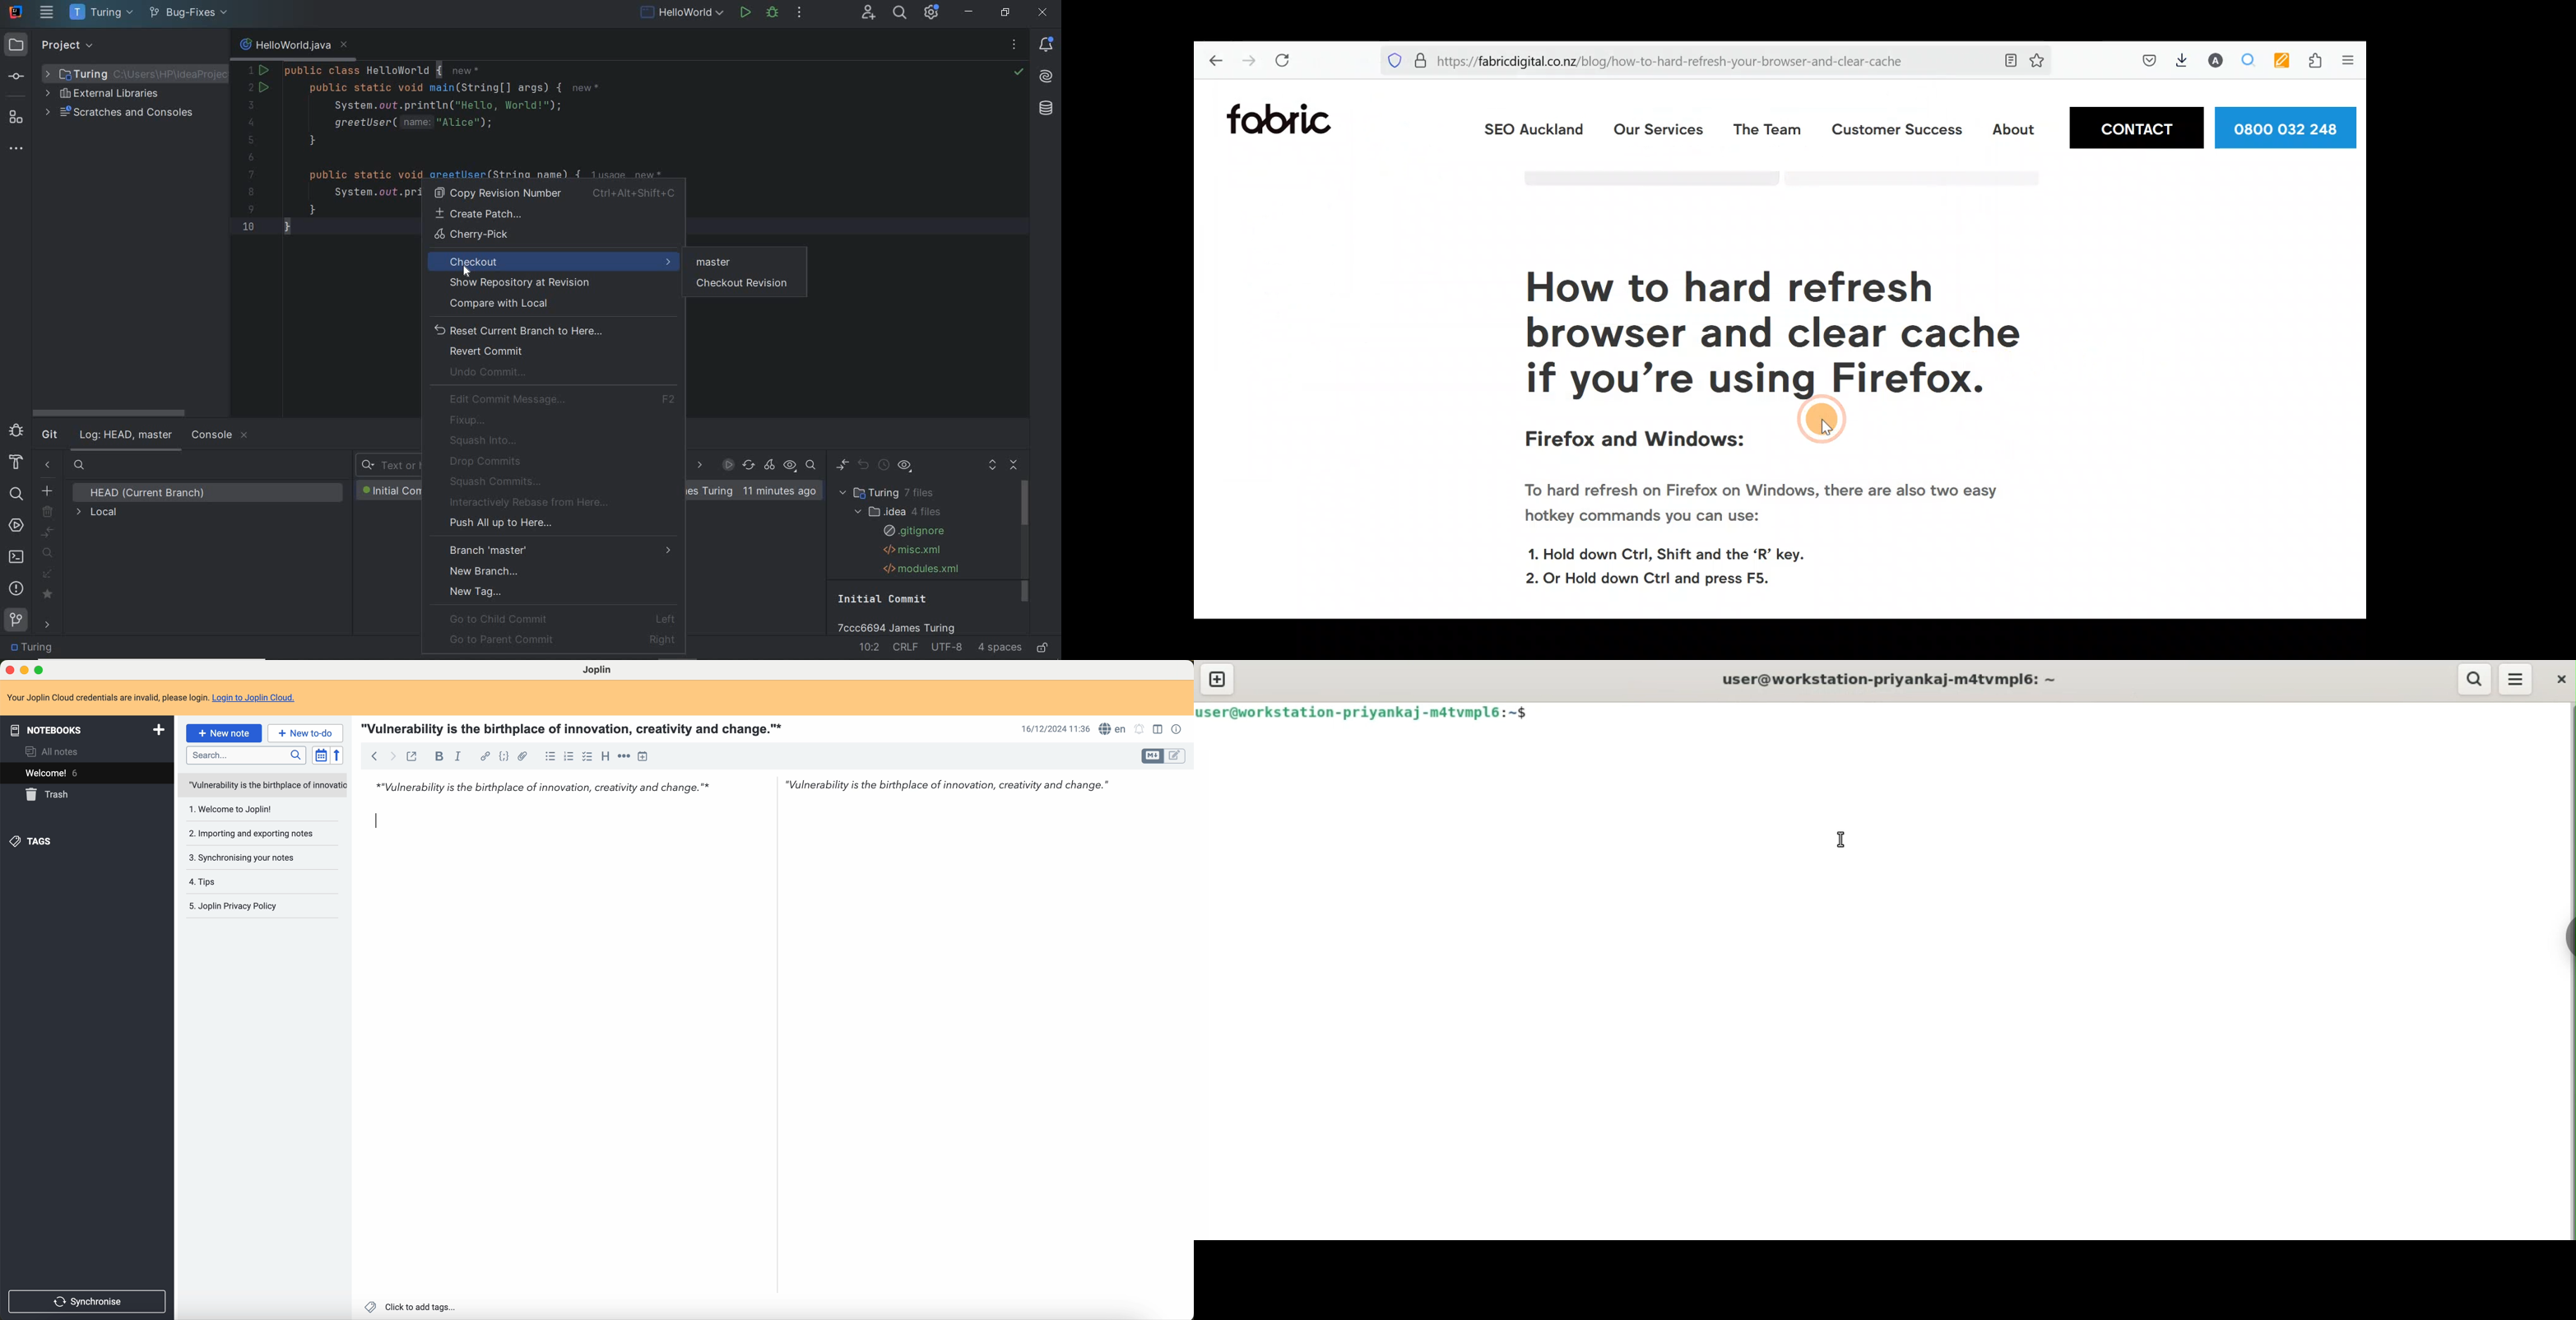 This screenshot has width=2576, height=1344. What do you see at coordinates (1758, 506) in the screenshot?
I see `To hard refresh on Firefox on Windows, there are also two easy
hotkey commands you can use:` at bounding box center [1758, 506].